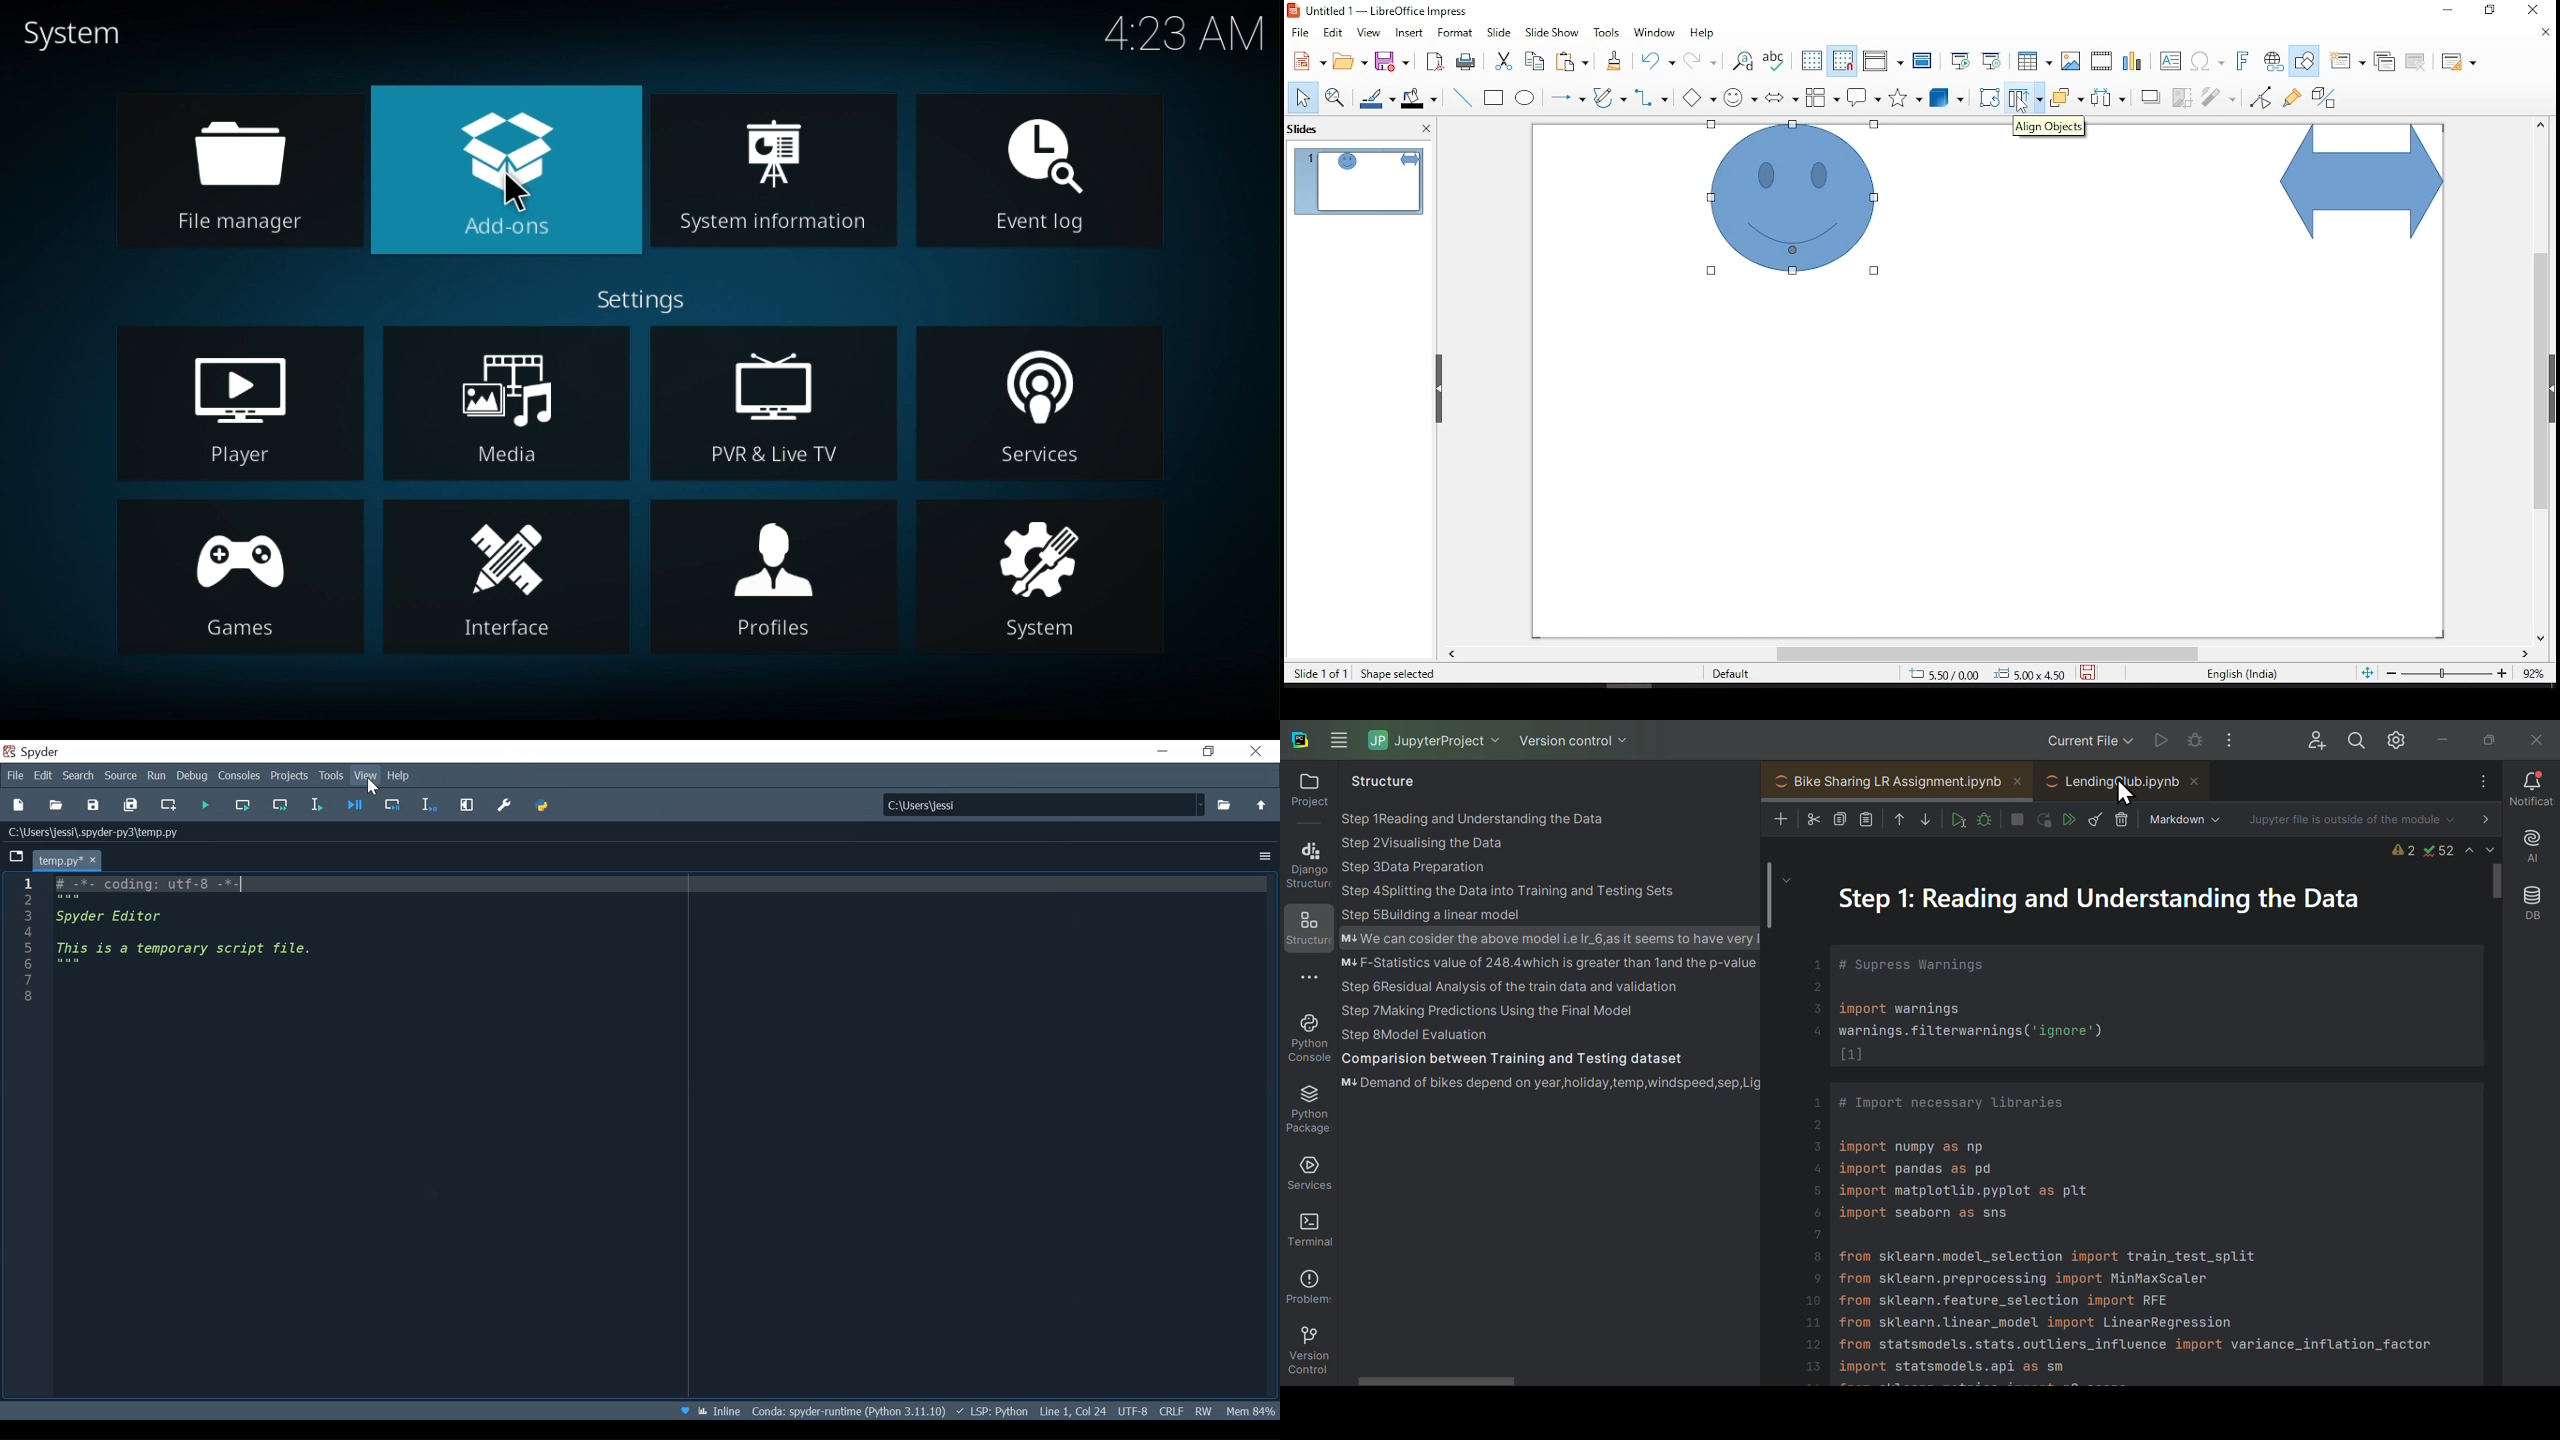  What do you see at coordinates (1358, 181) in the screenshot?
I see `slide 1` at bounding box center [1358, 181].